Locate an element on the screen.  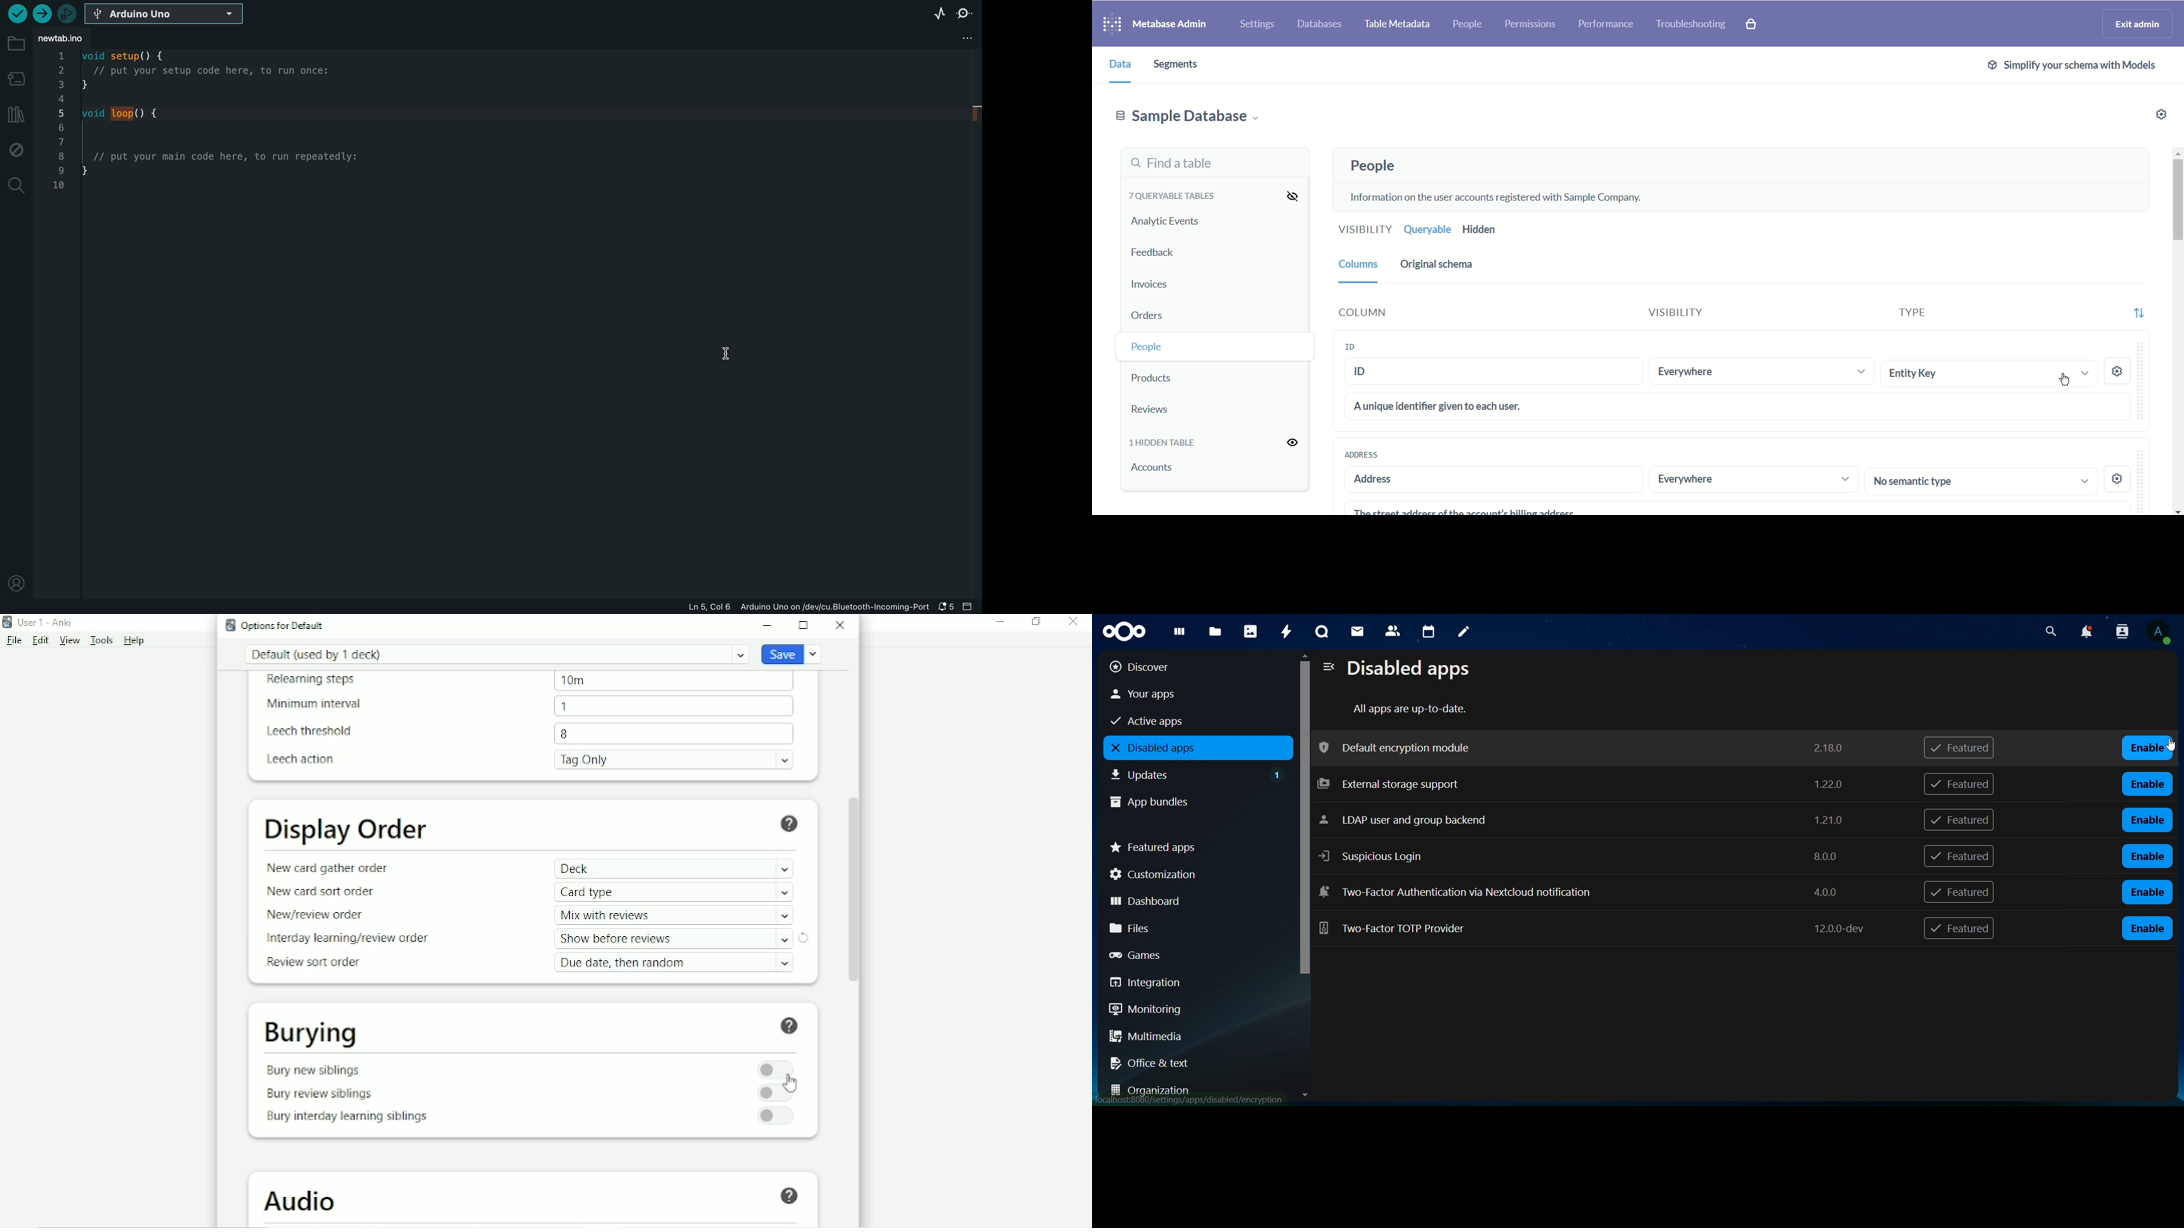
files is located at coordinates (1192, 928).